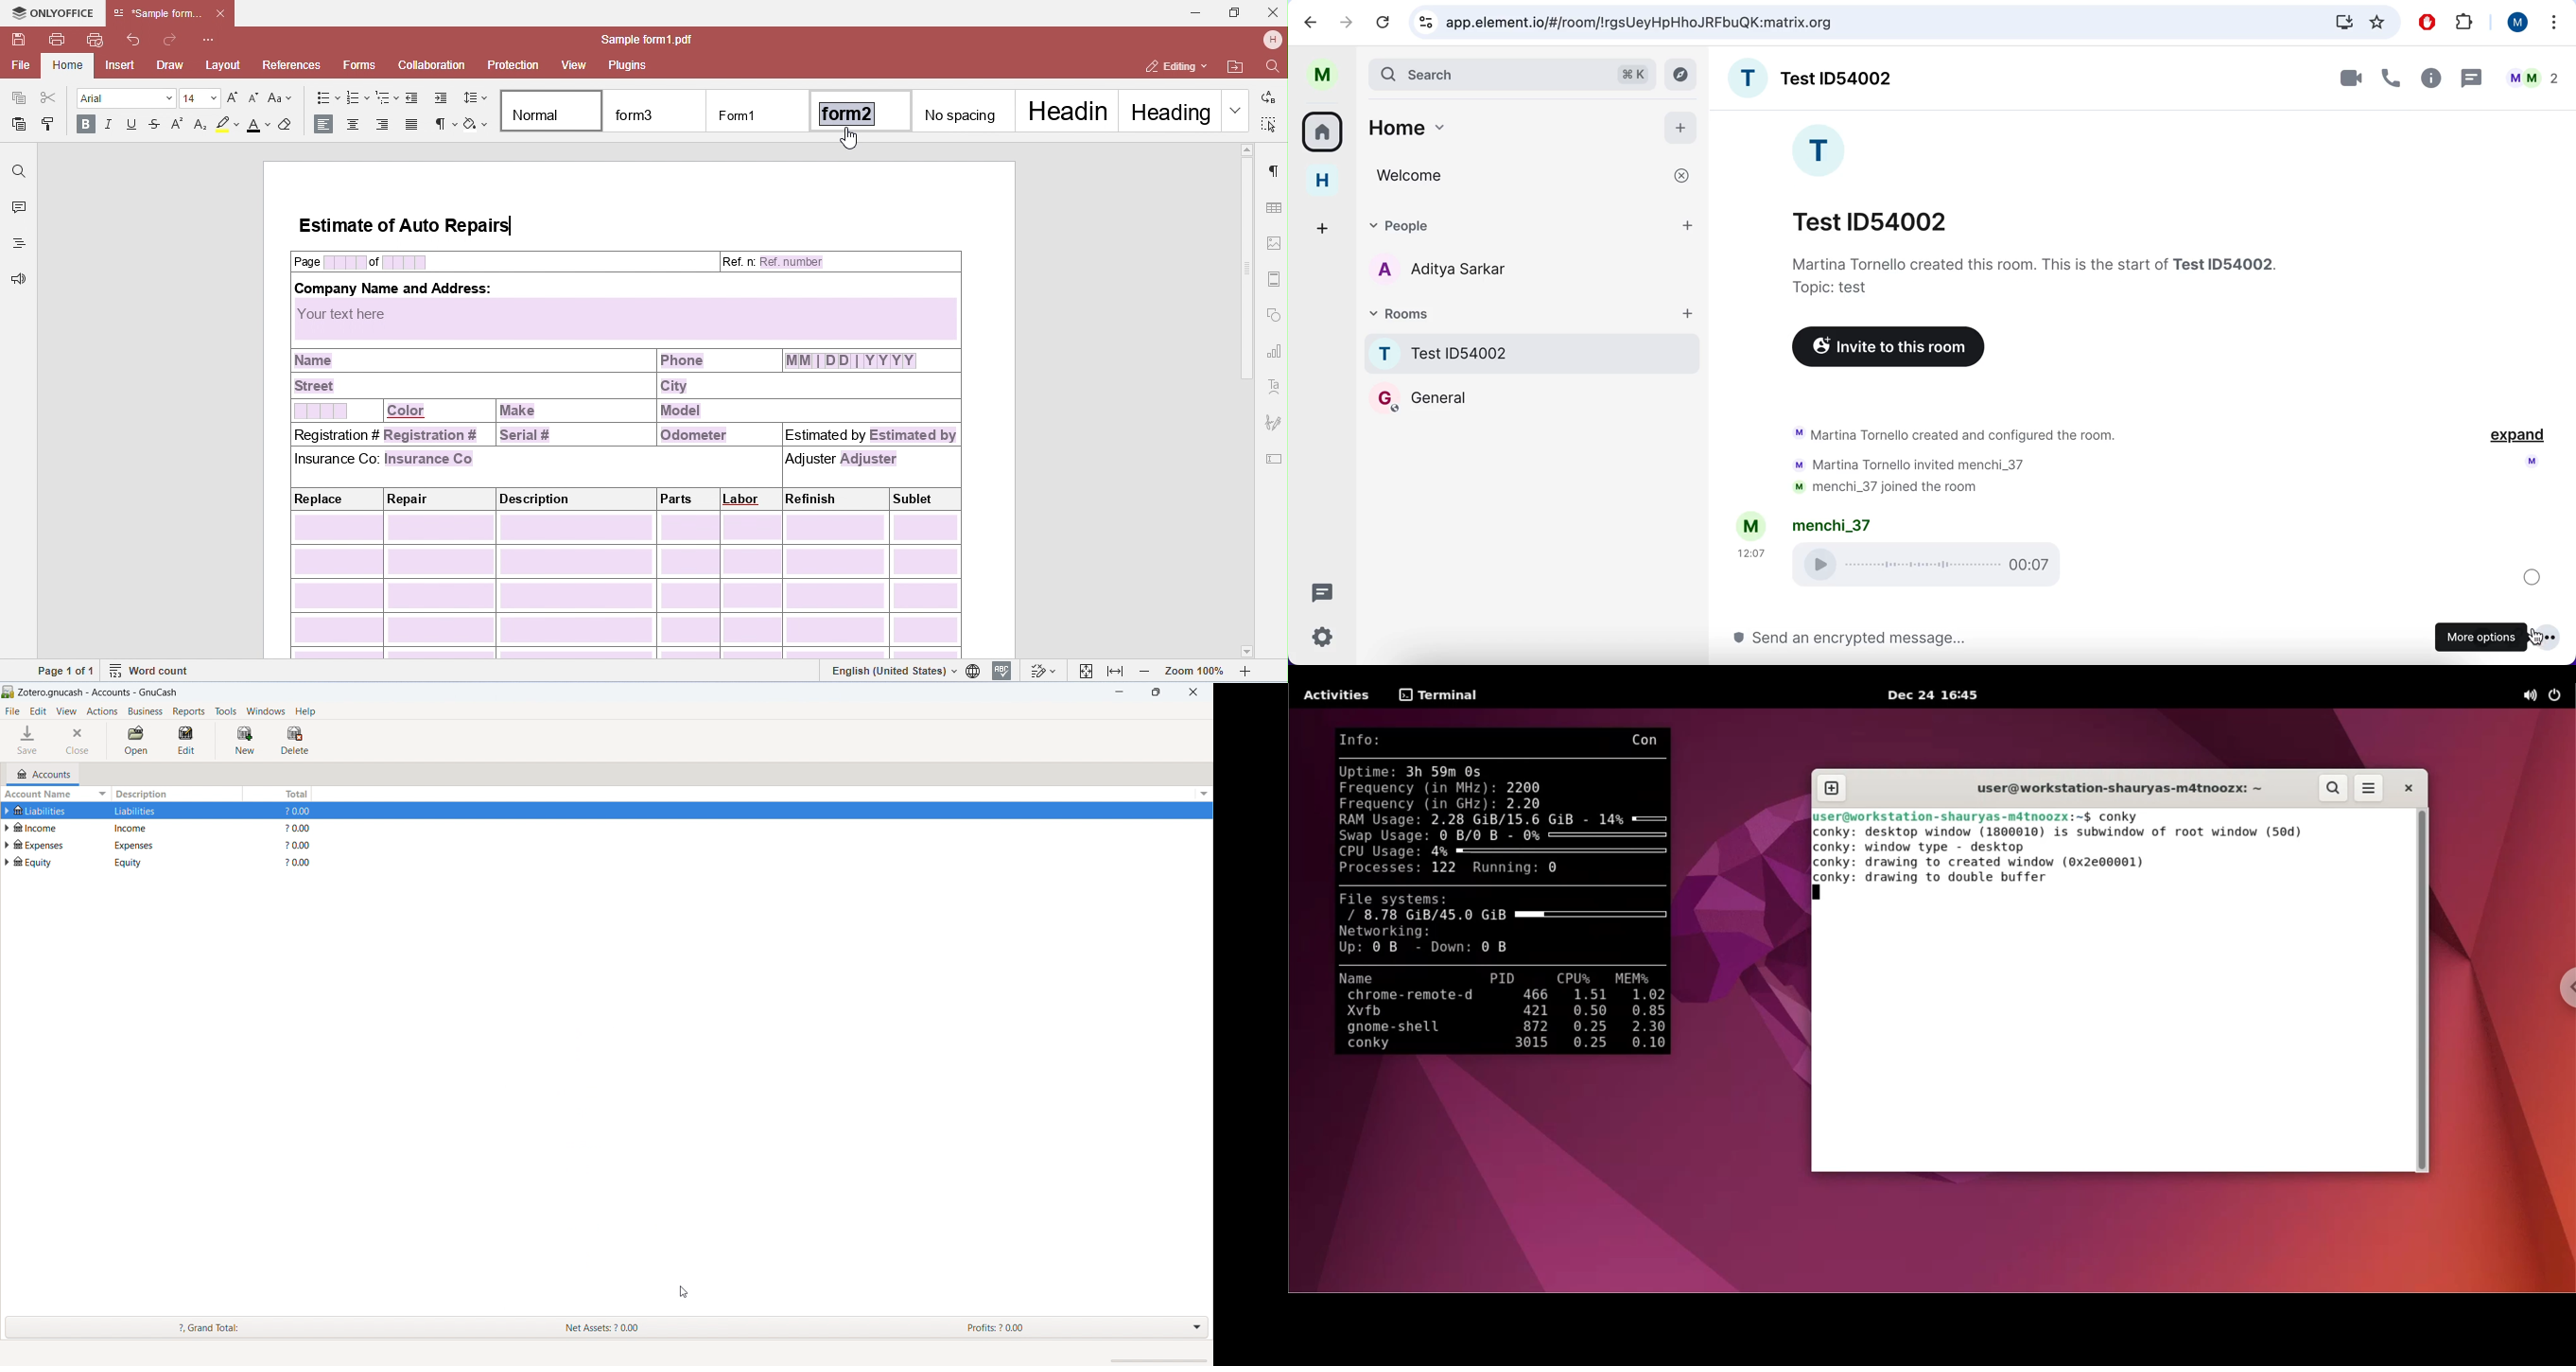 This screenshot has height=1372, width=2576. I want to click on list all tabs, so click(2555, 22).